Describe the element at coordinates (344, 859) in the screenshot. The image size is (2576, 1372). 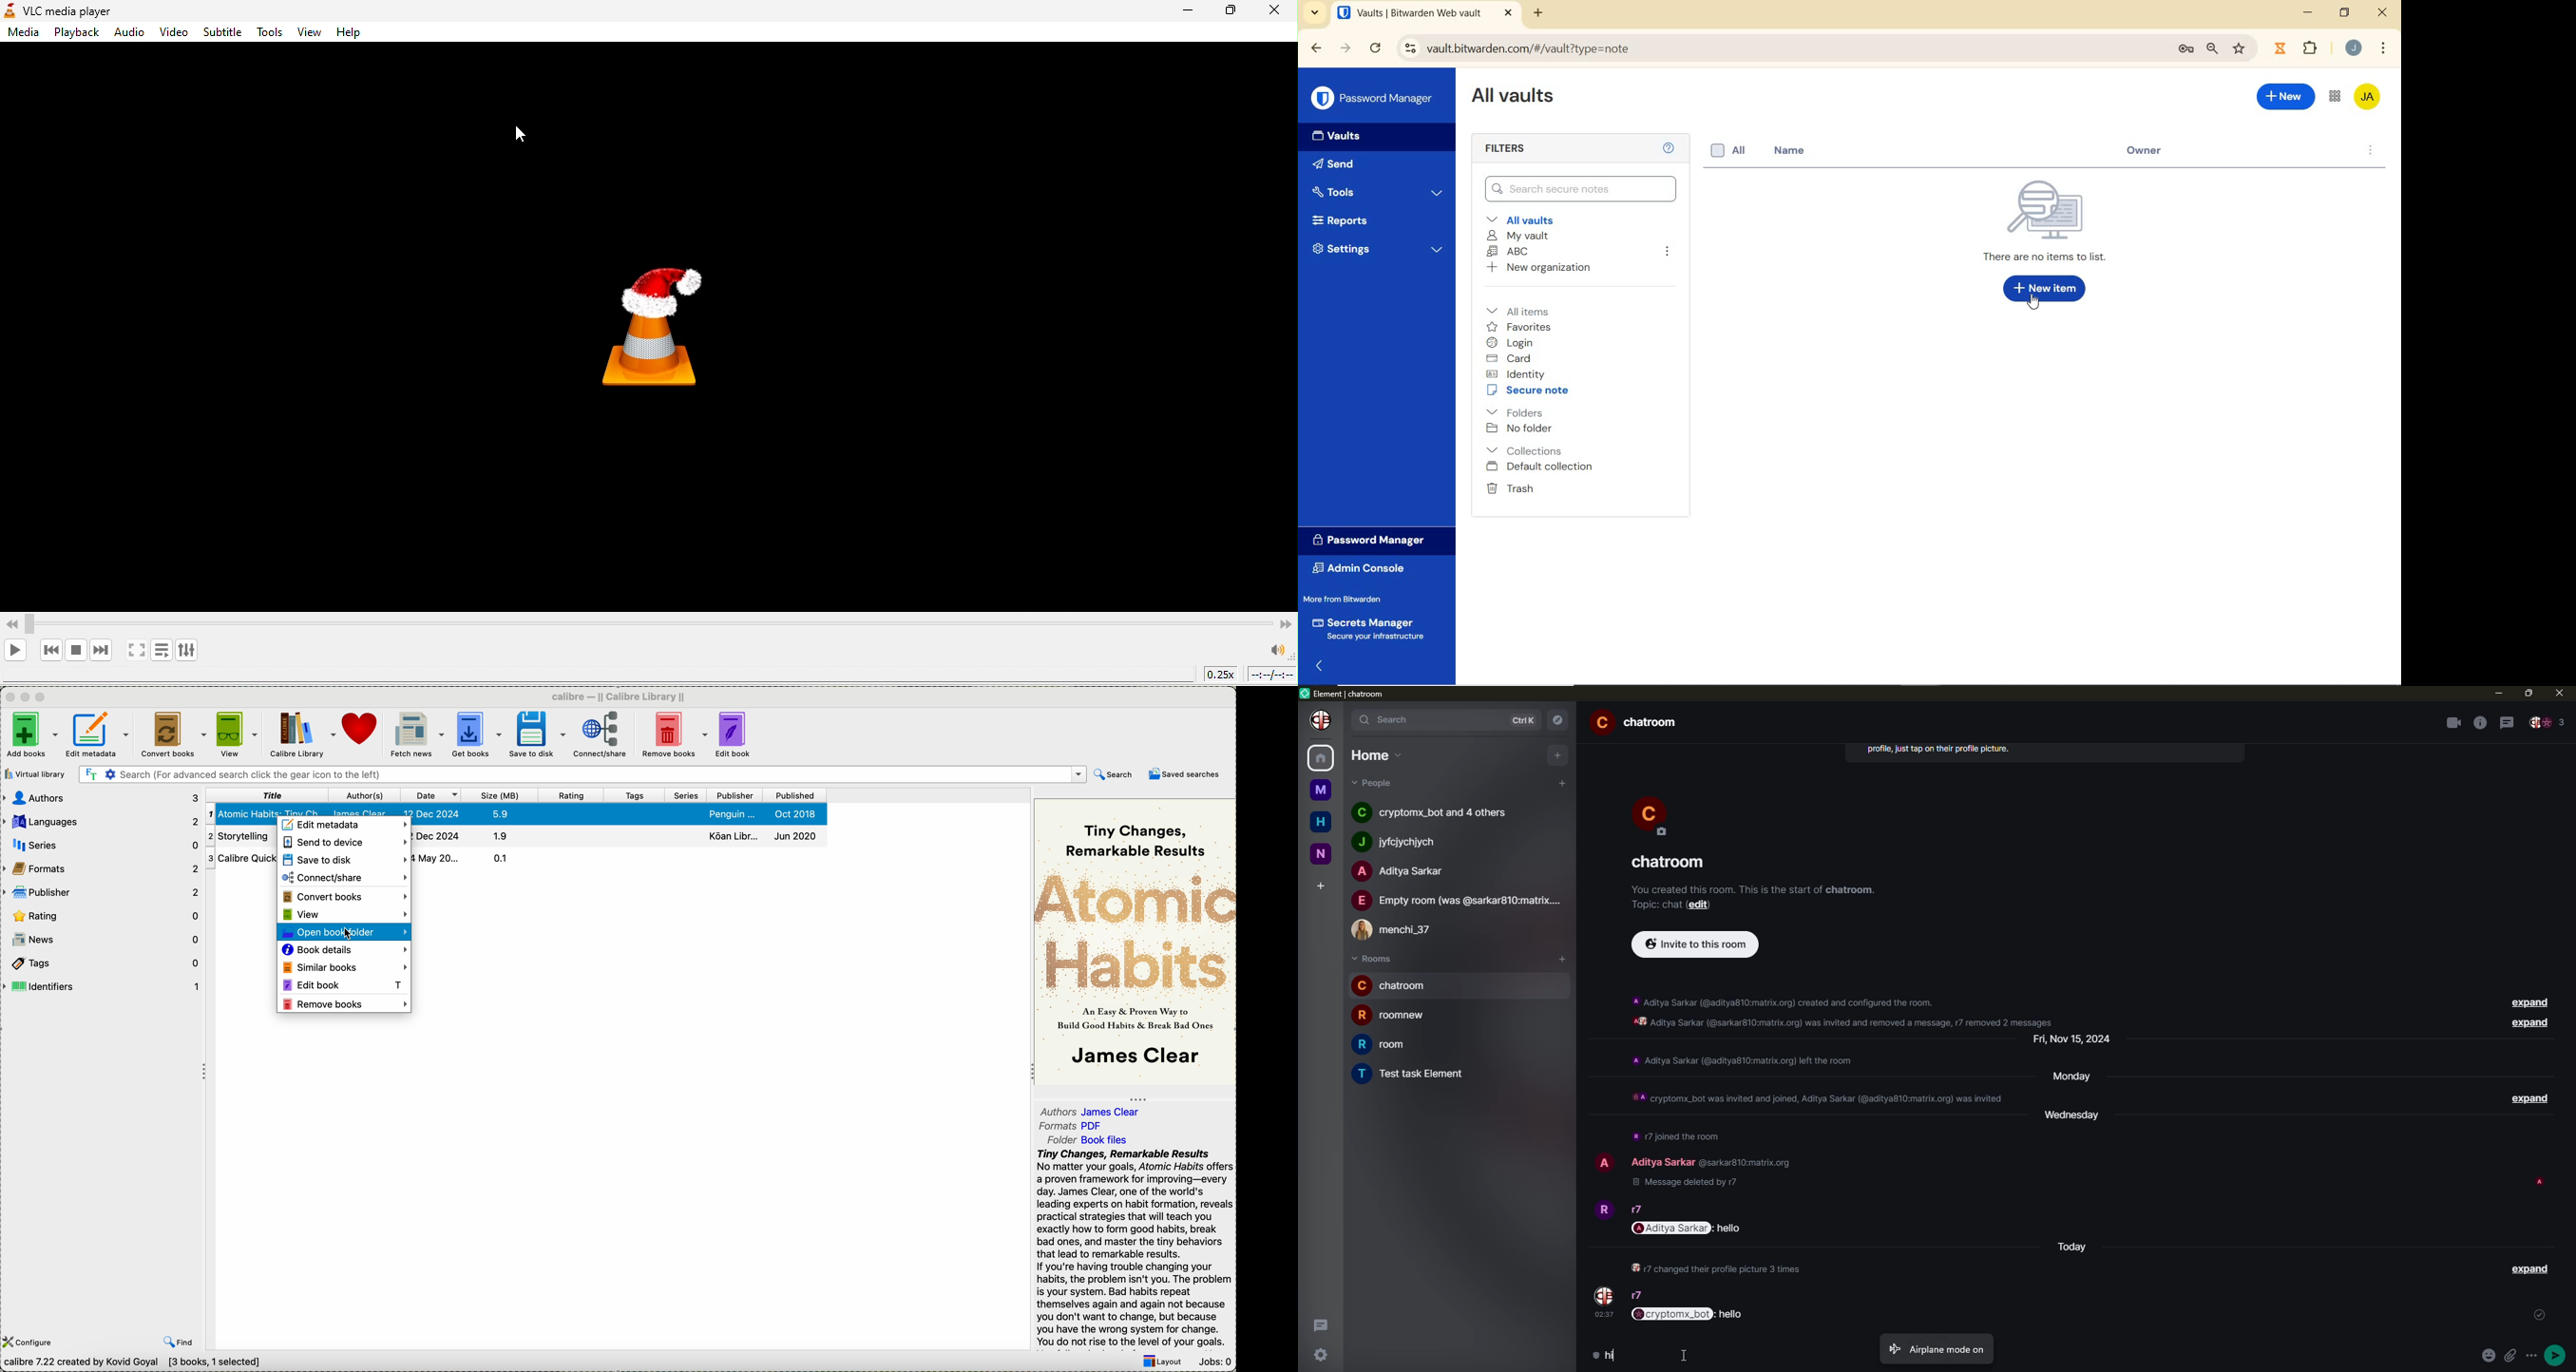
I see `save to disk` at that location.